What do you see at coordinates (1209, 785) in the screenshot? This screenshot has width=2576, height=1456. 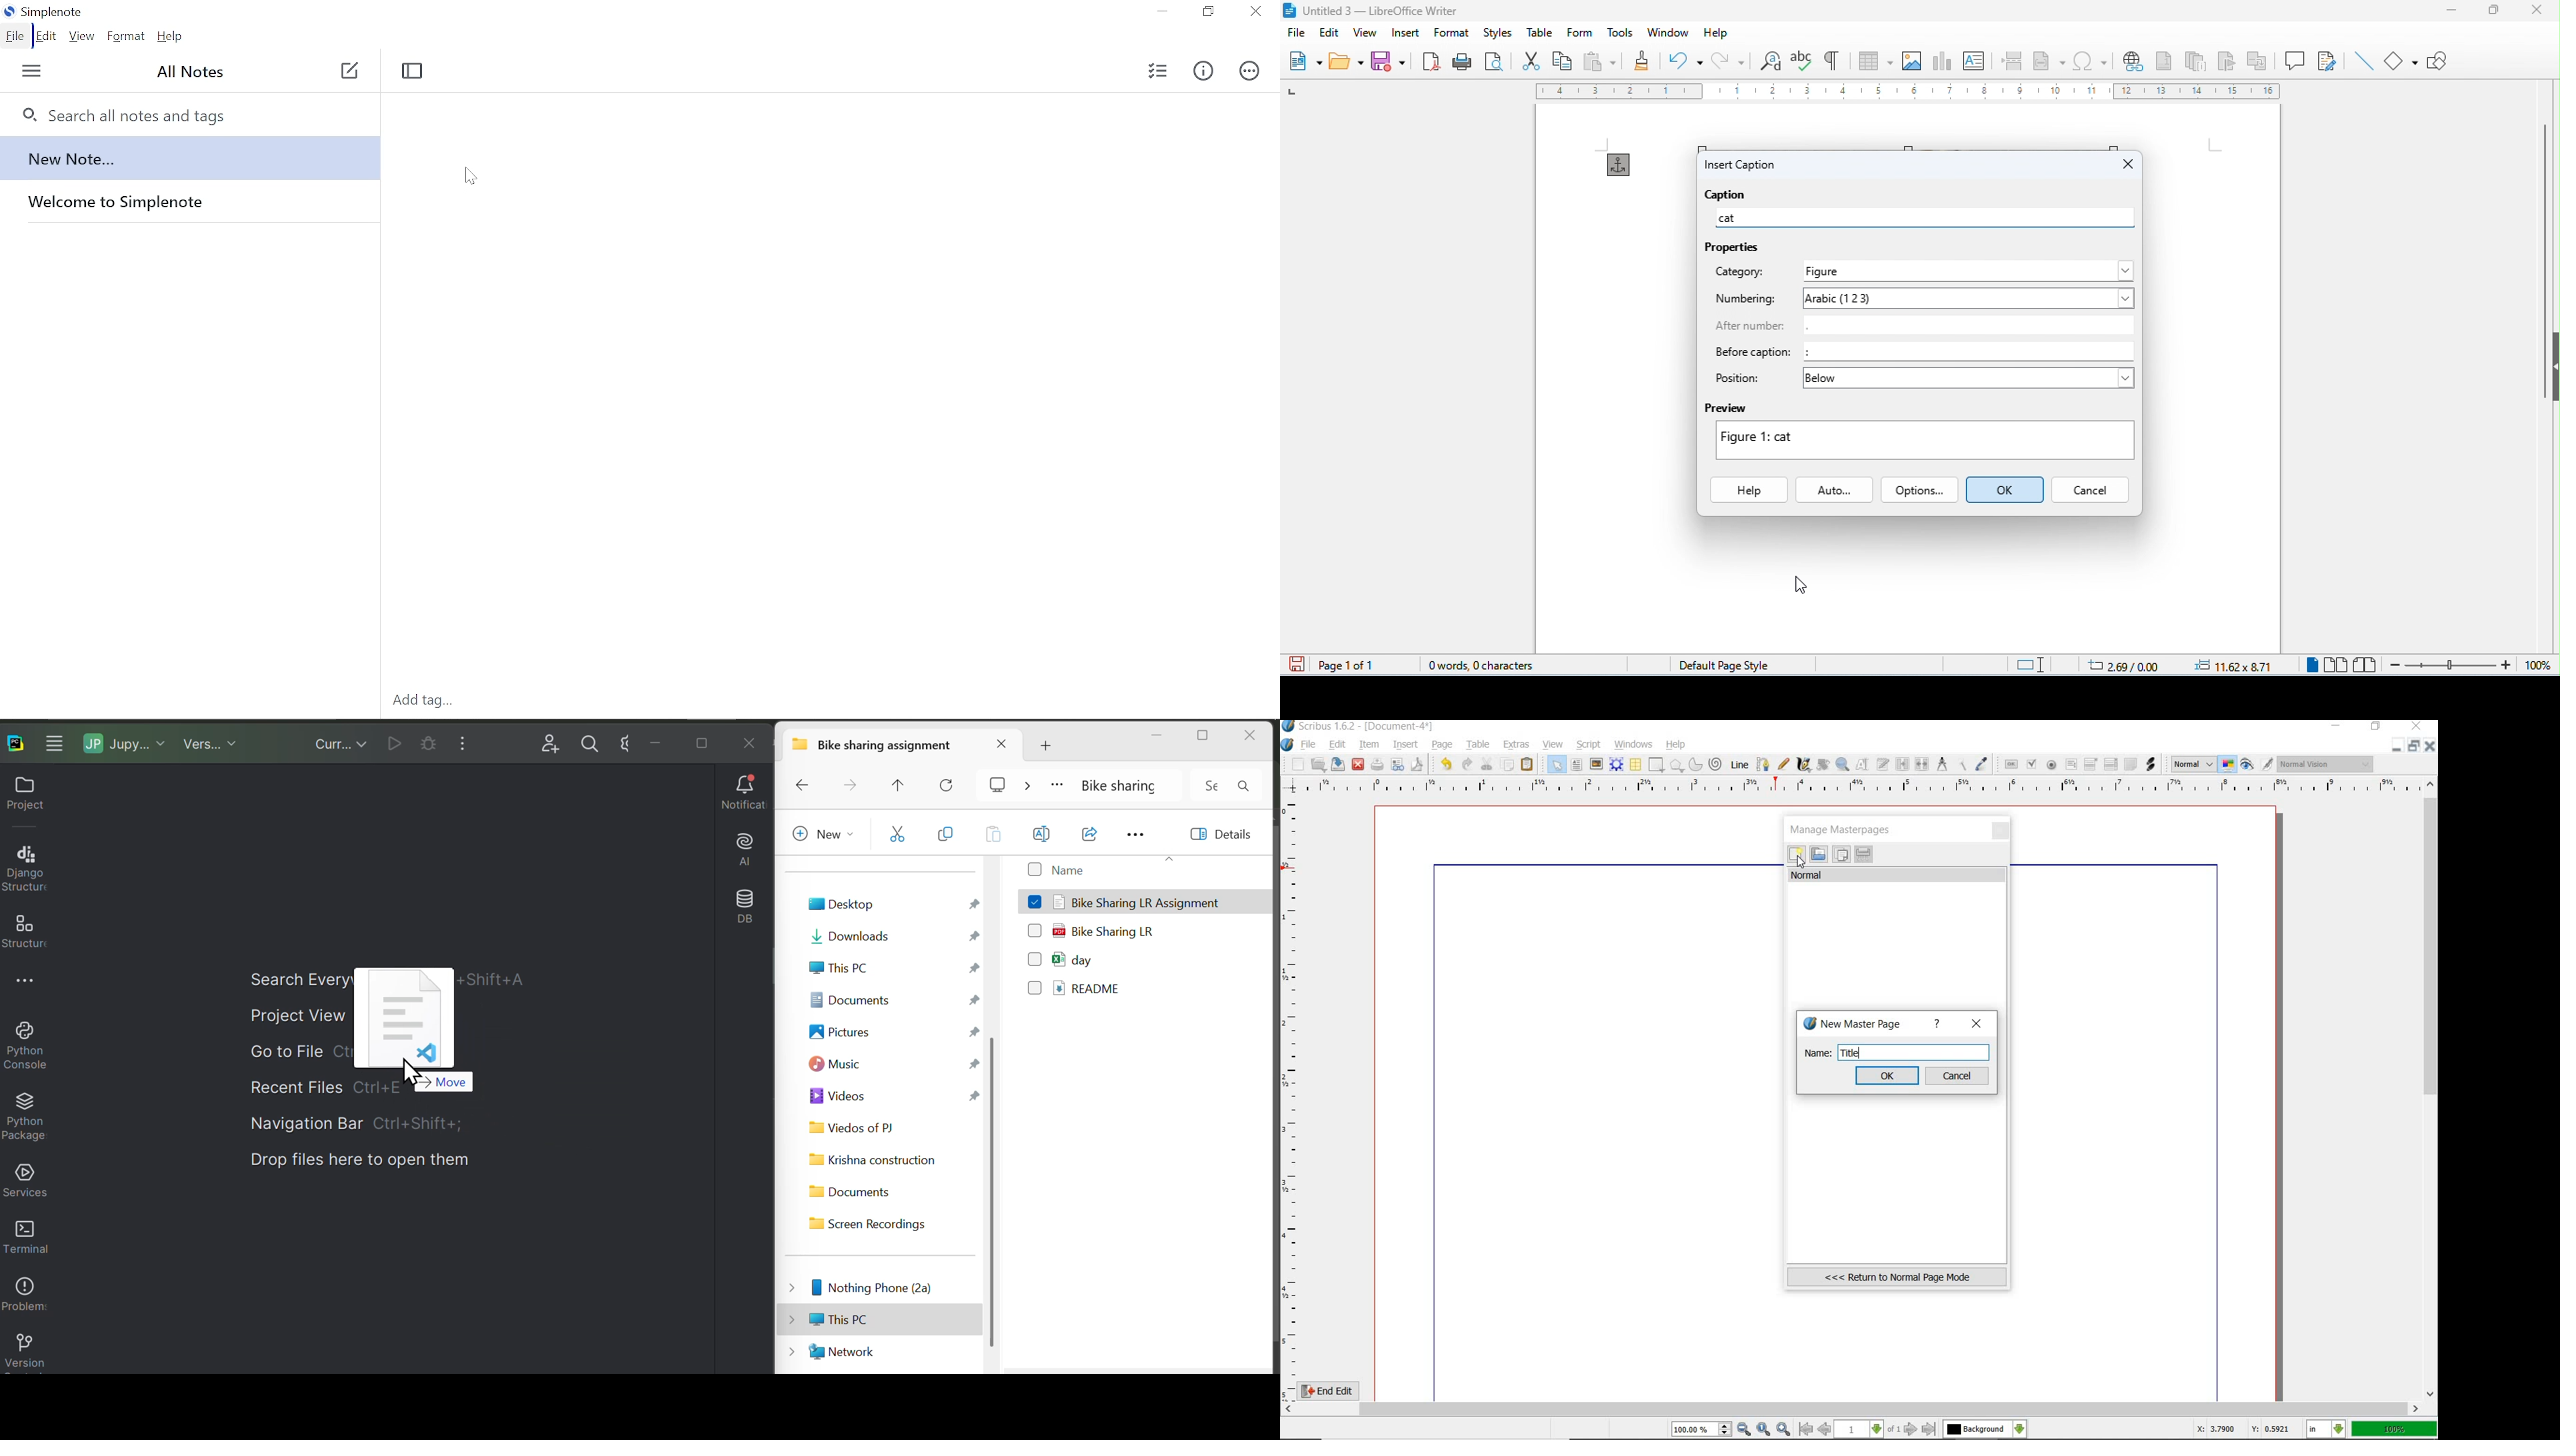 I see `` at bounding box center [1209, 785].